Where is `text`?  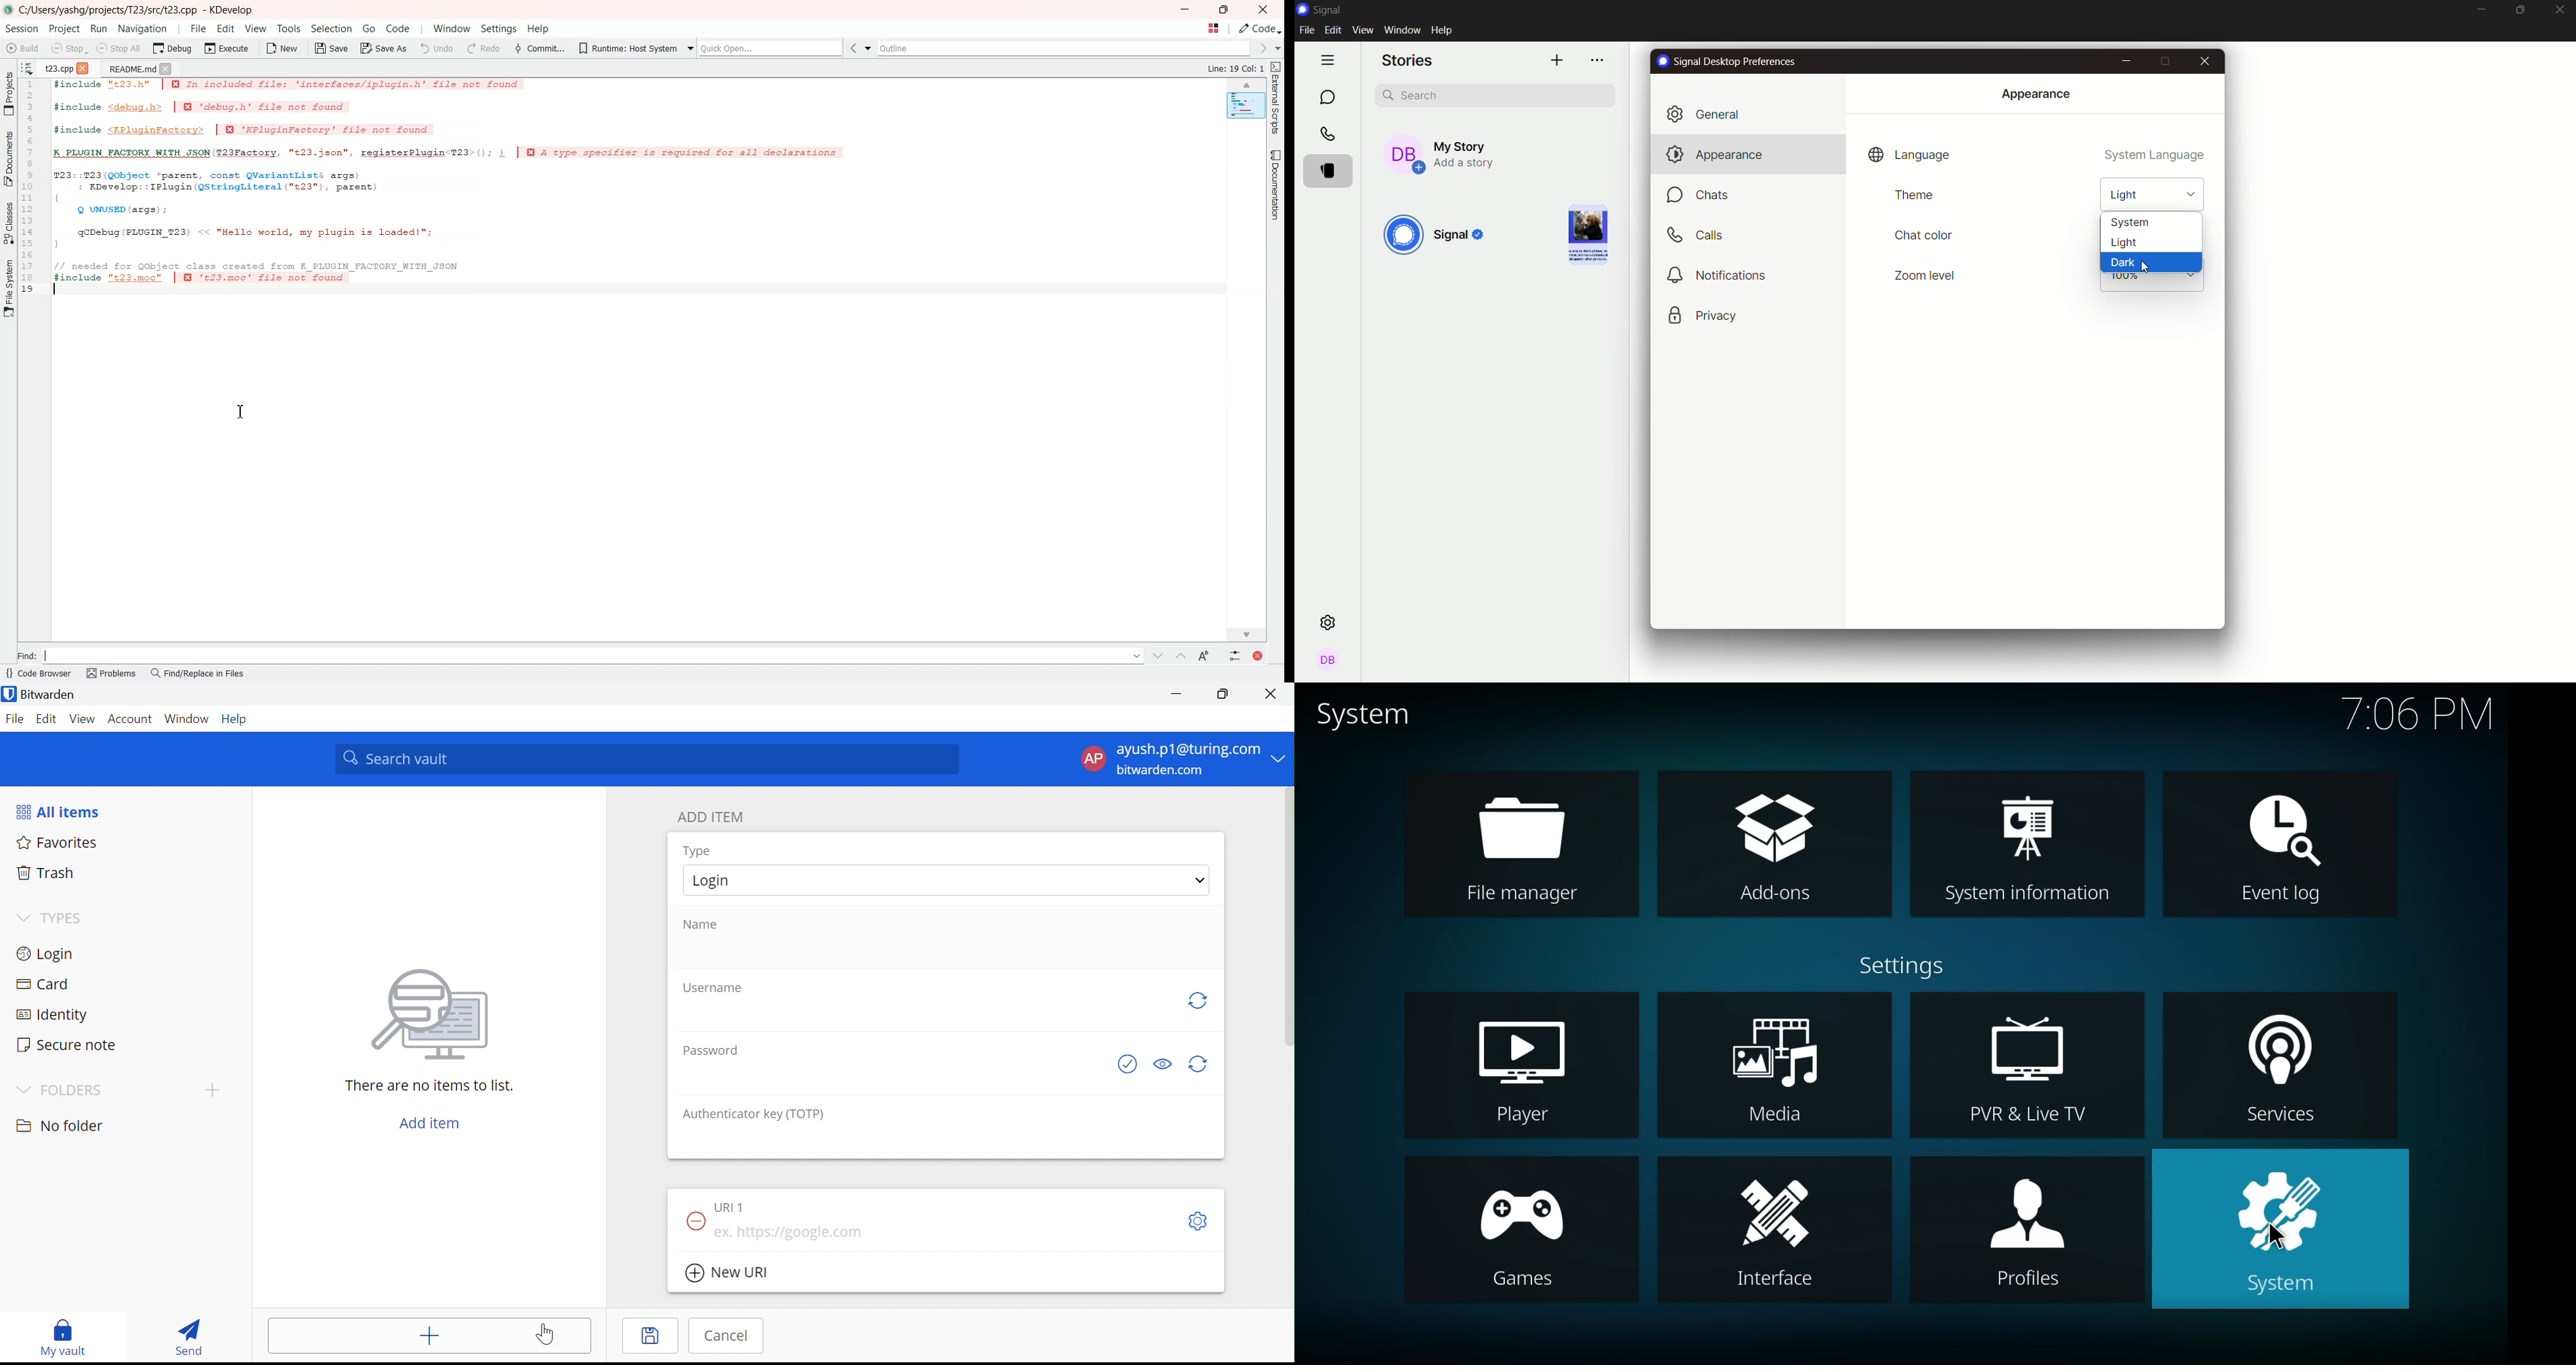
text is located at coordinates (1729, 62).